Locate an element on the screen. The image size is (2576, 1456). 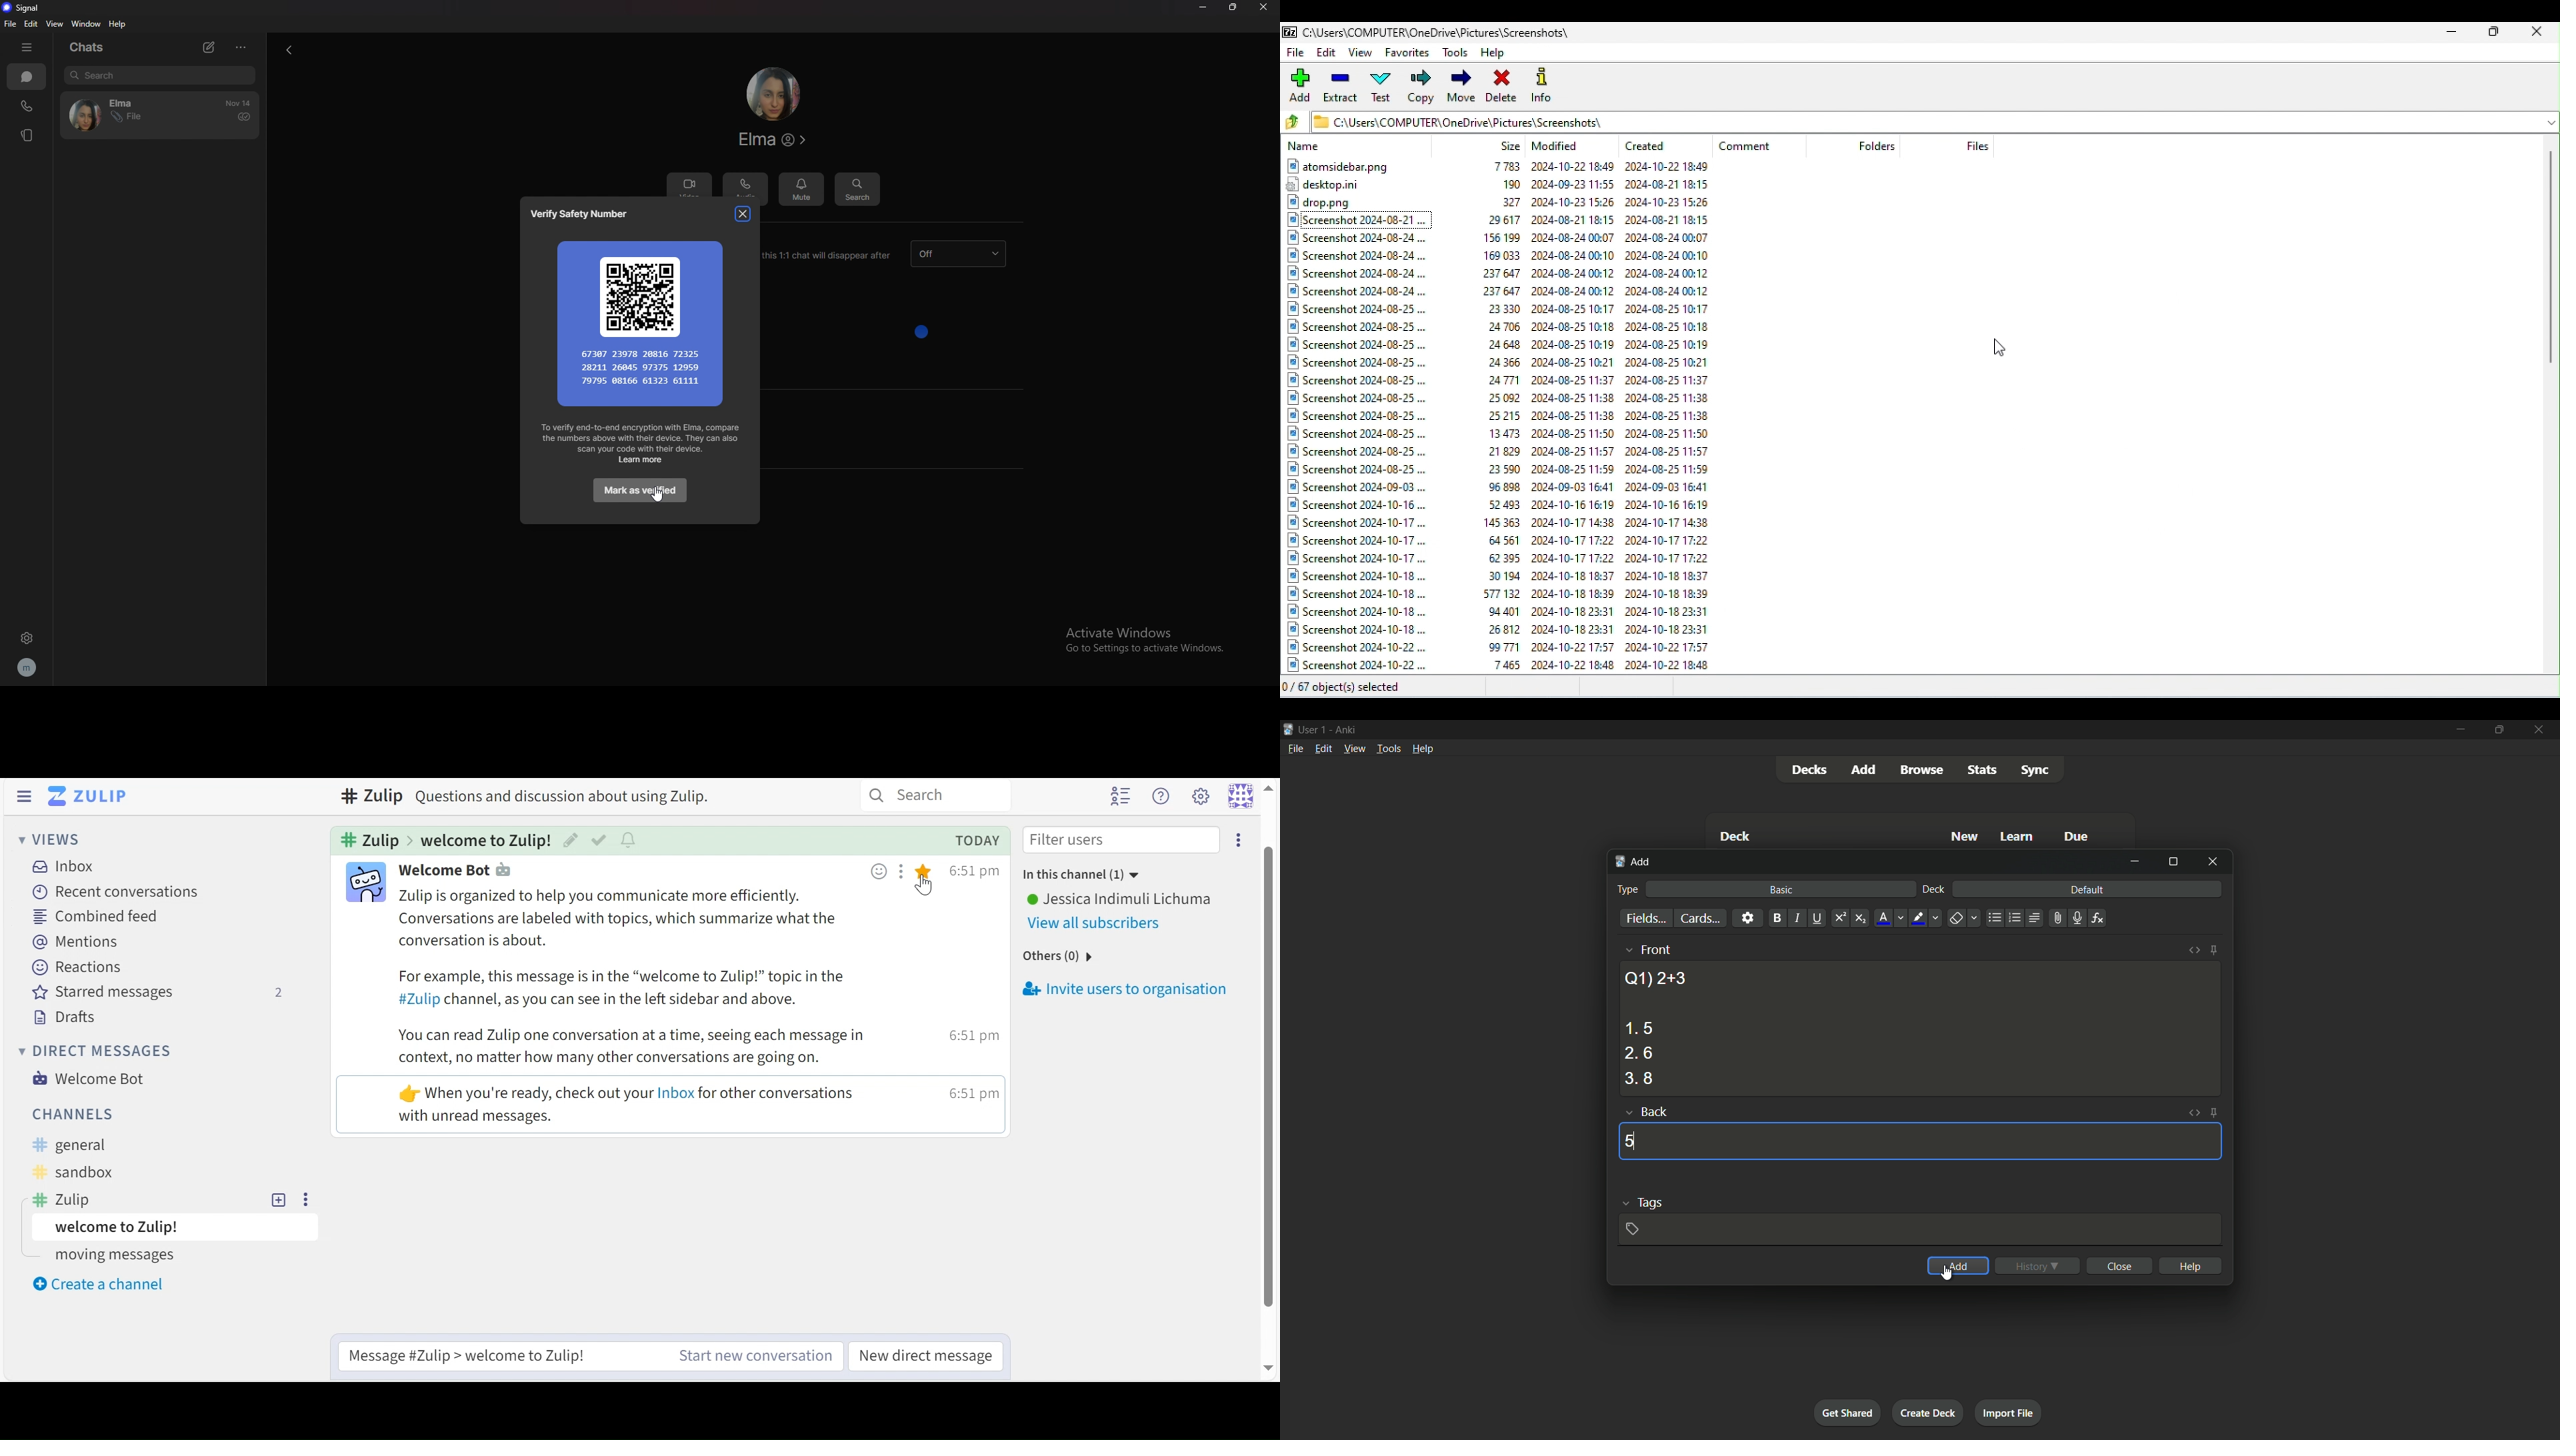
Mark as resolved is located at coordinates (599, 840).